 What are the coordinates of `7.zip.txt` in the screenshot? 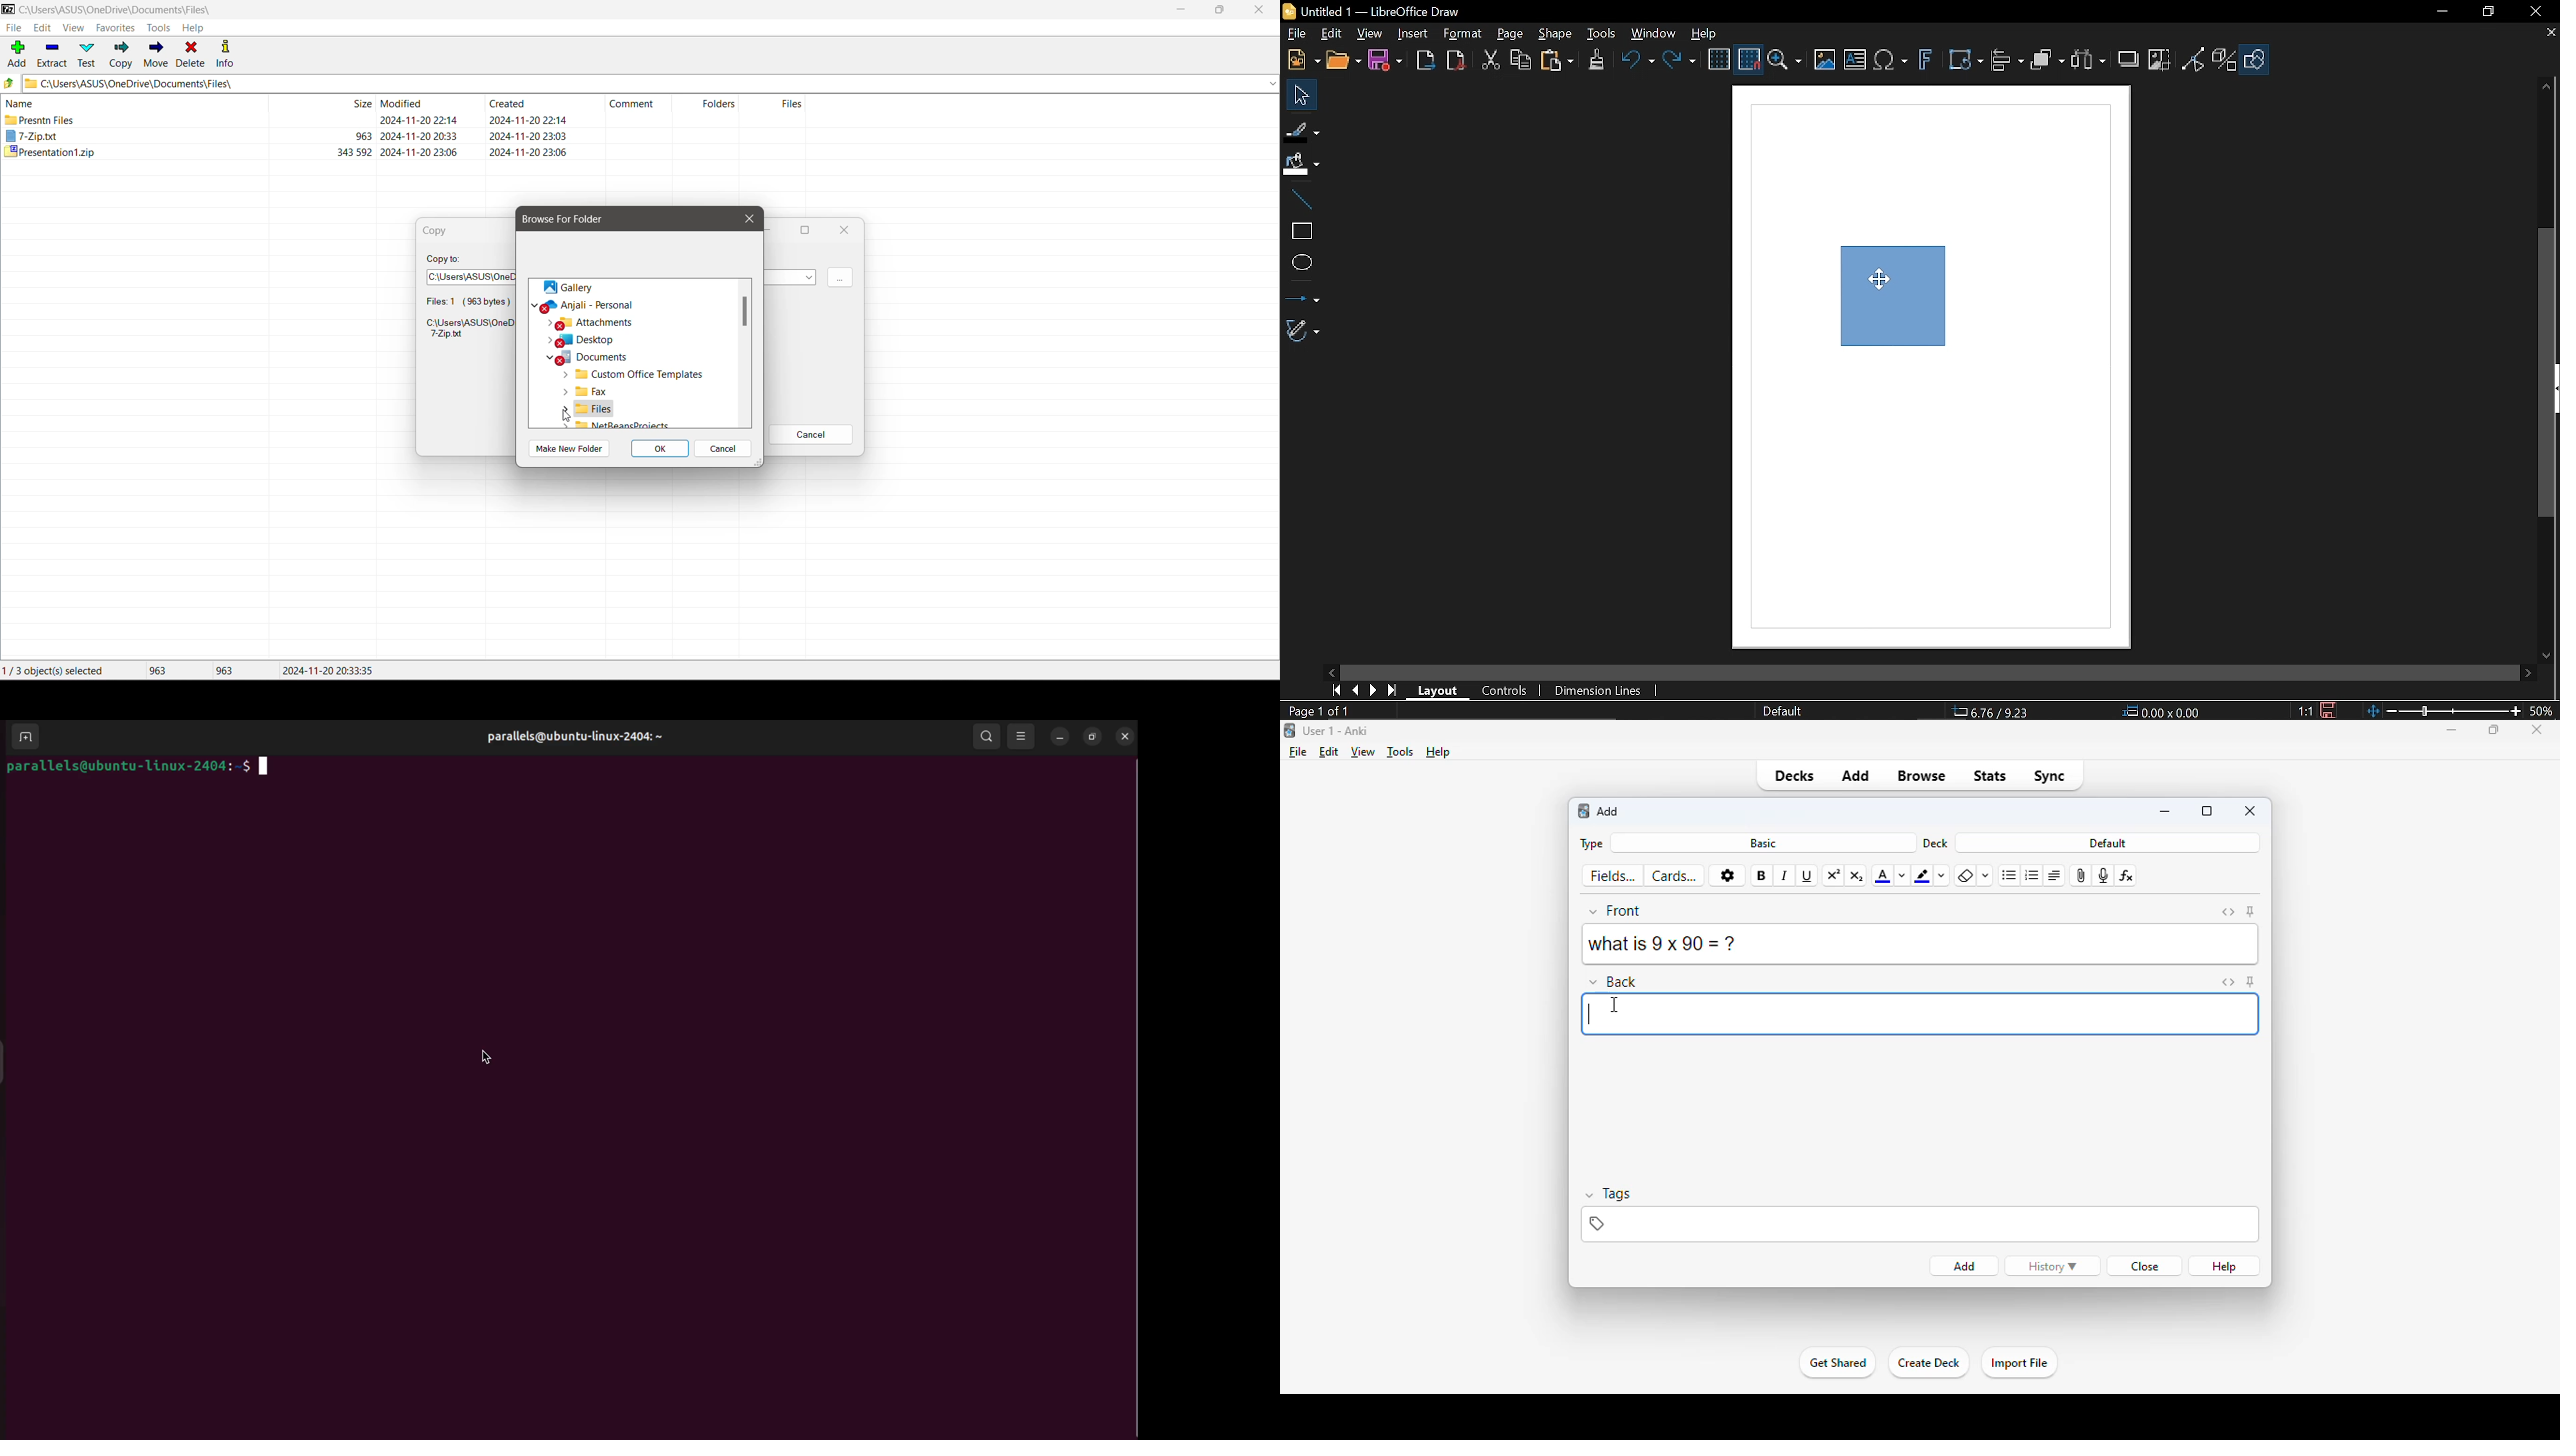 It's located at (33, 137).